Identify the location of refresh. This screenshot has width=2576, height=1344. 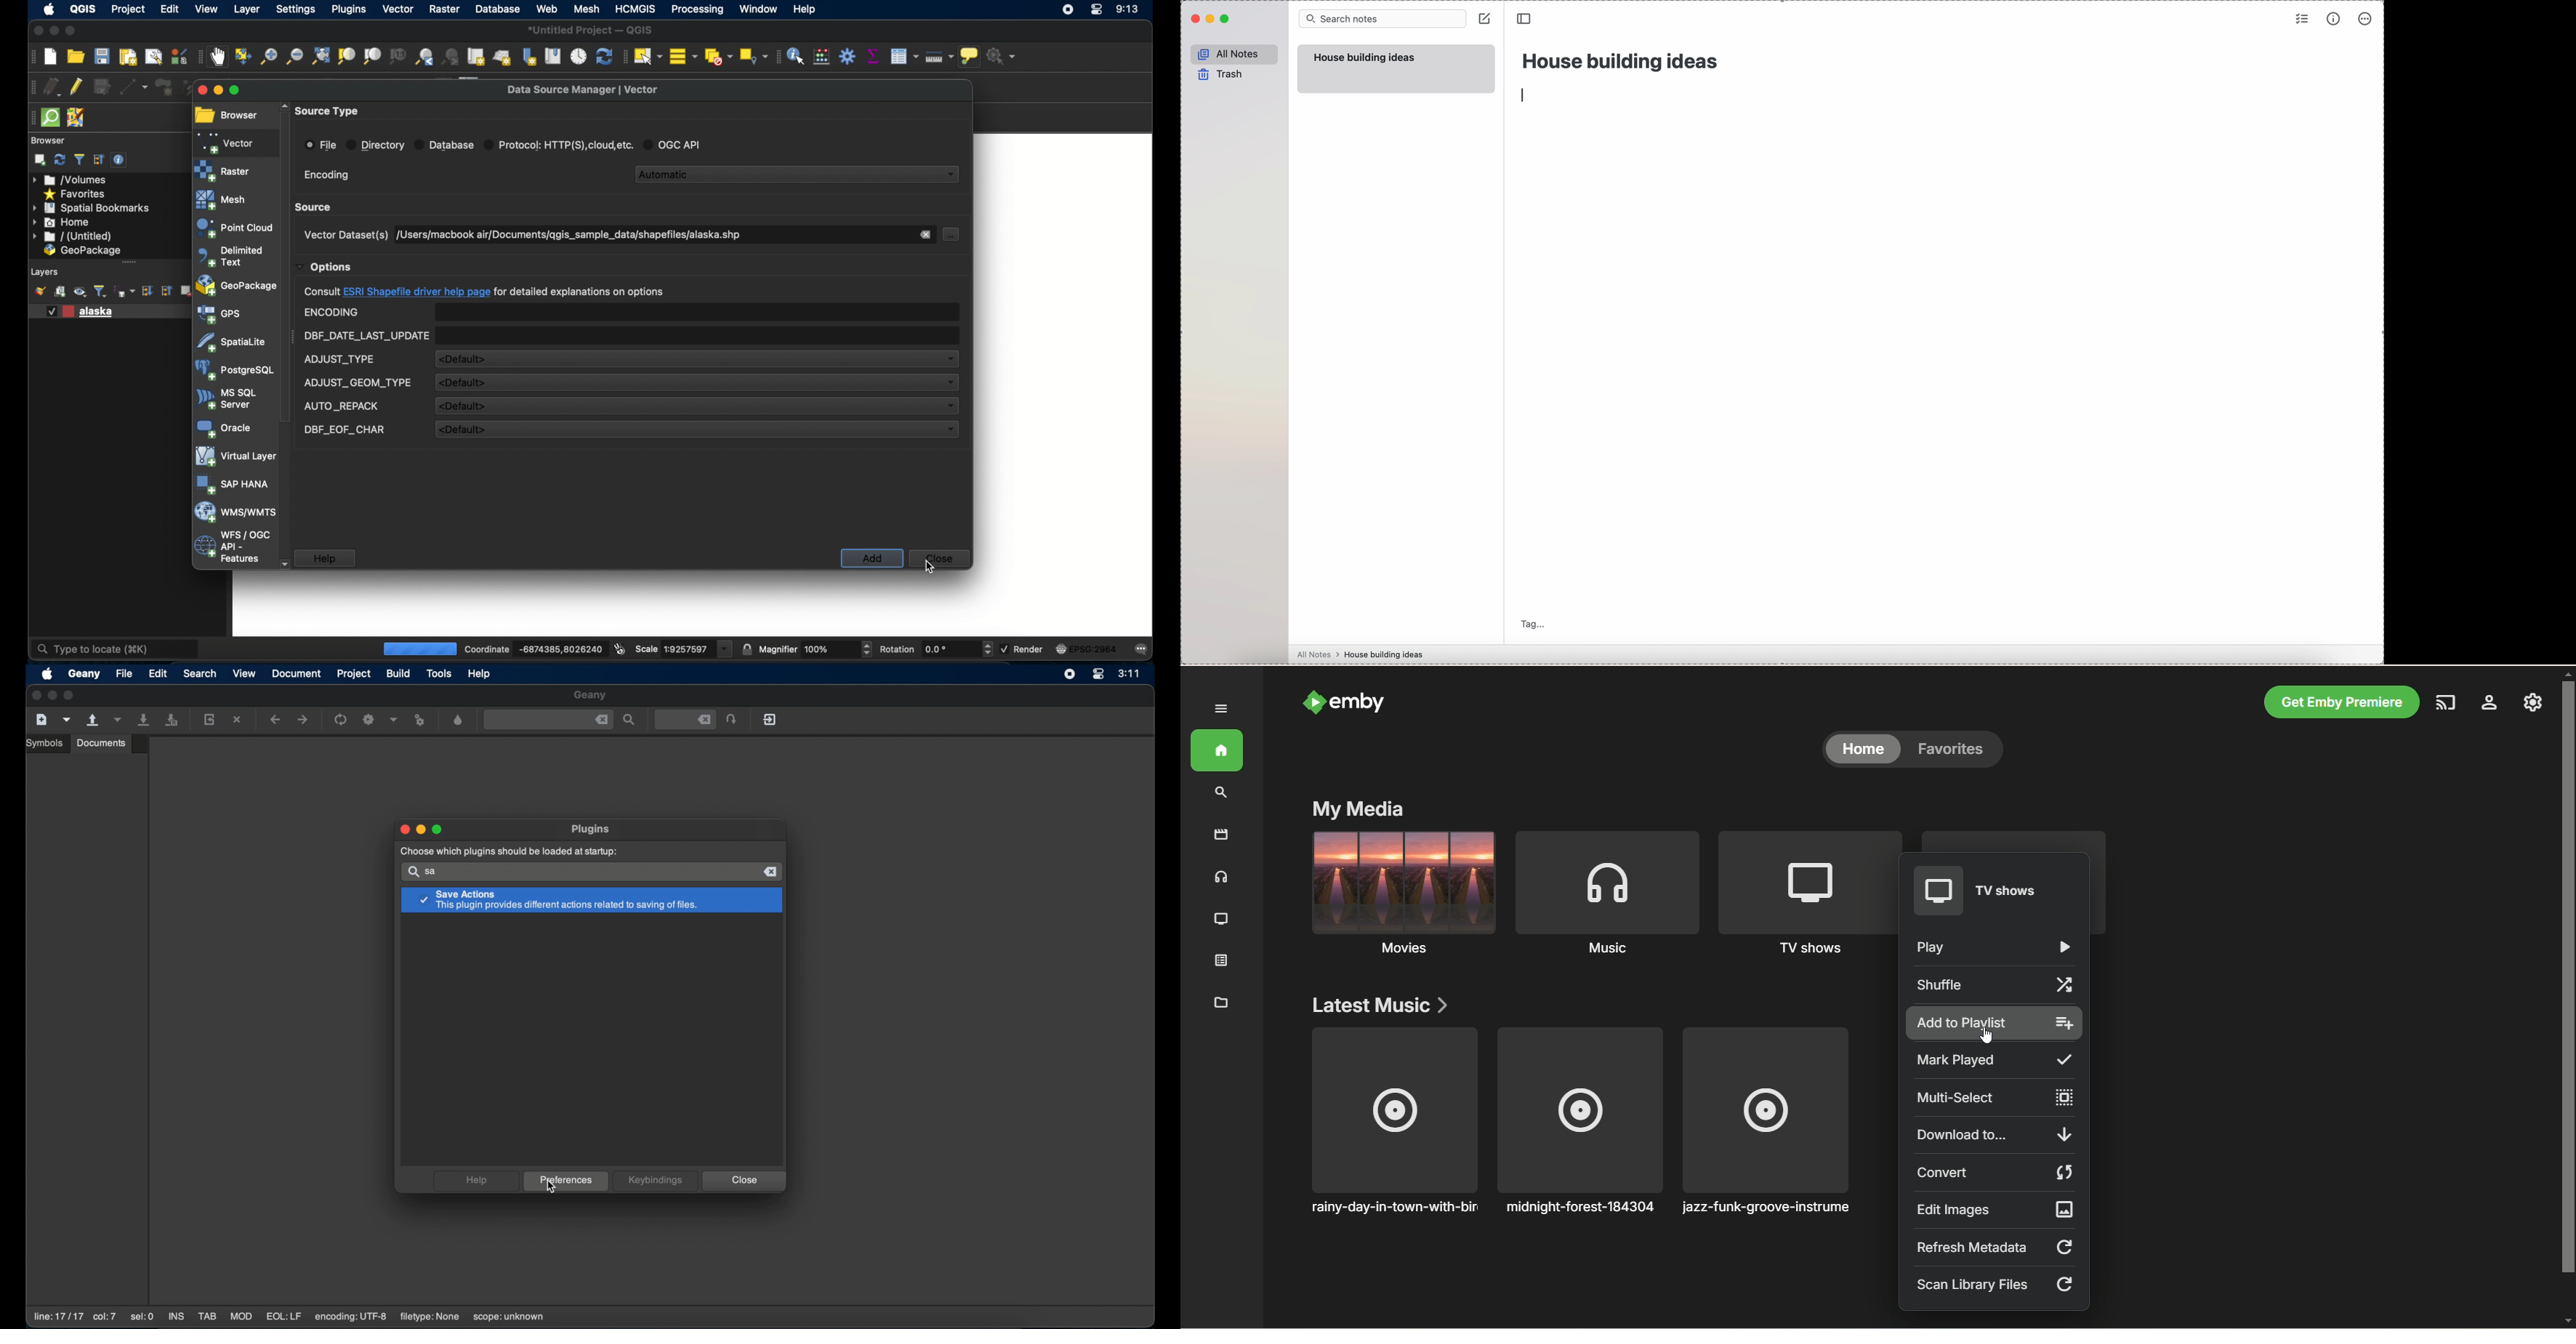
(60, 160).